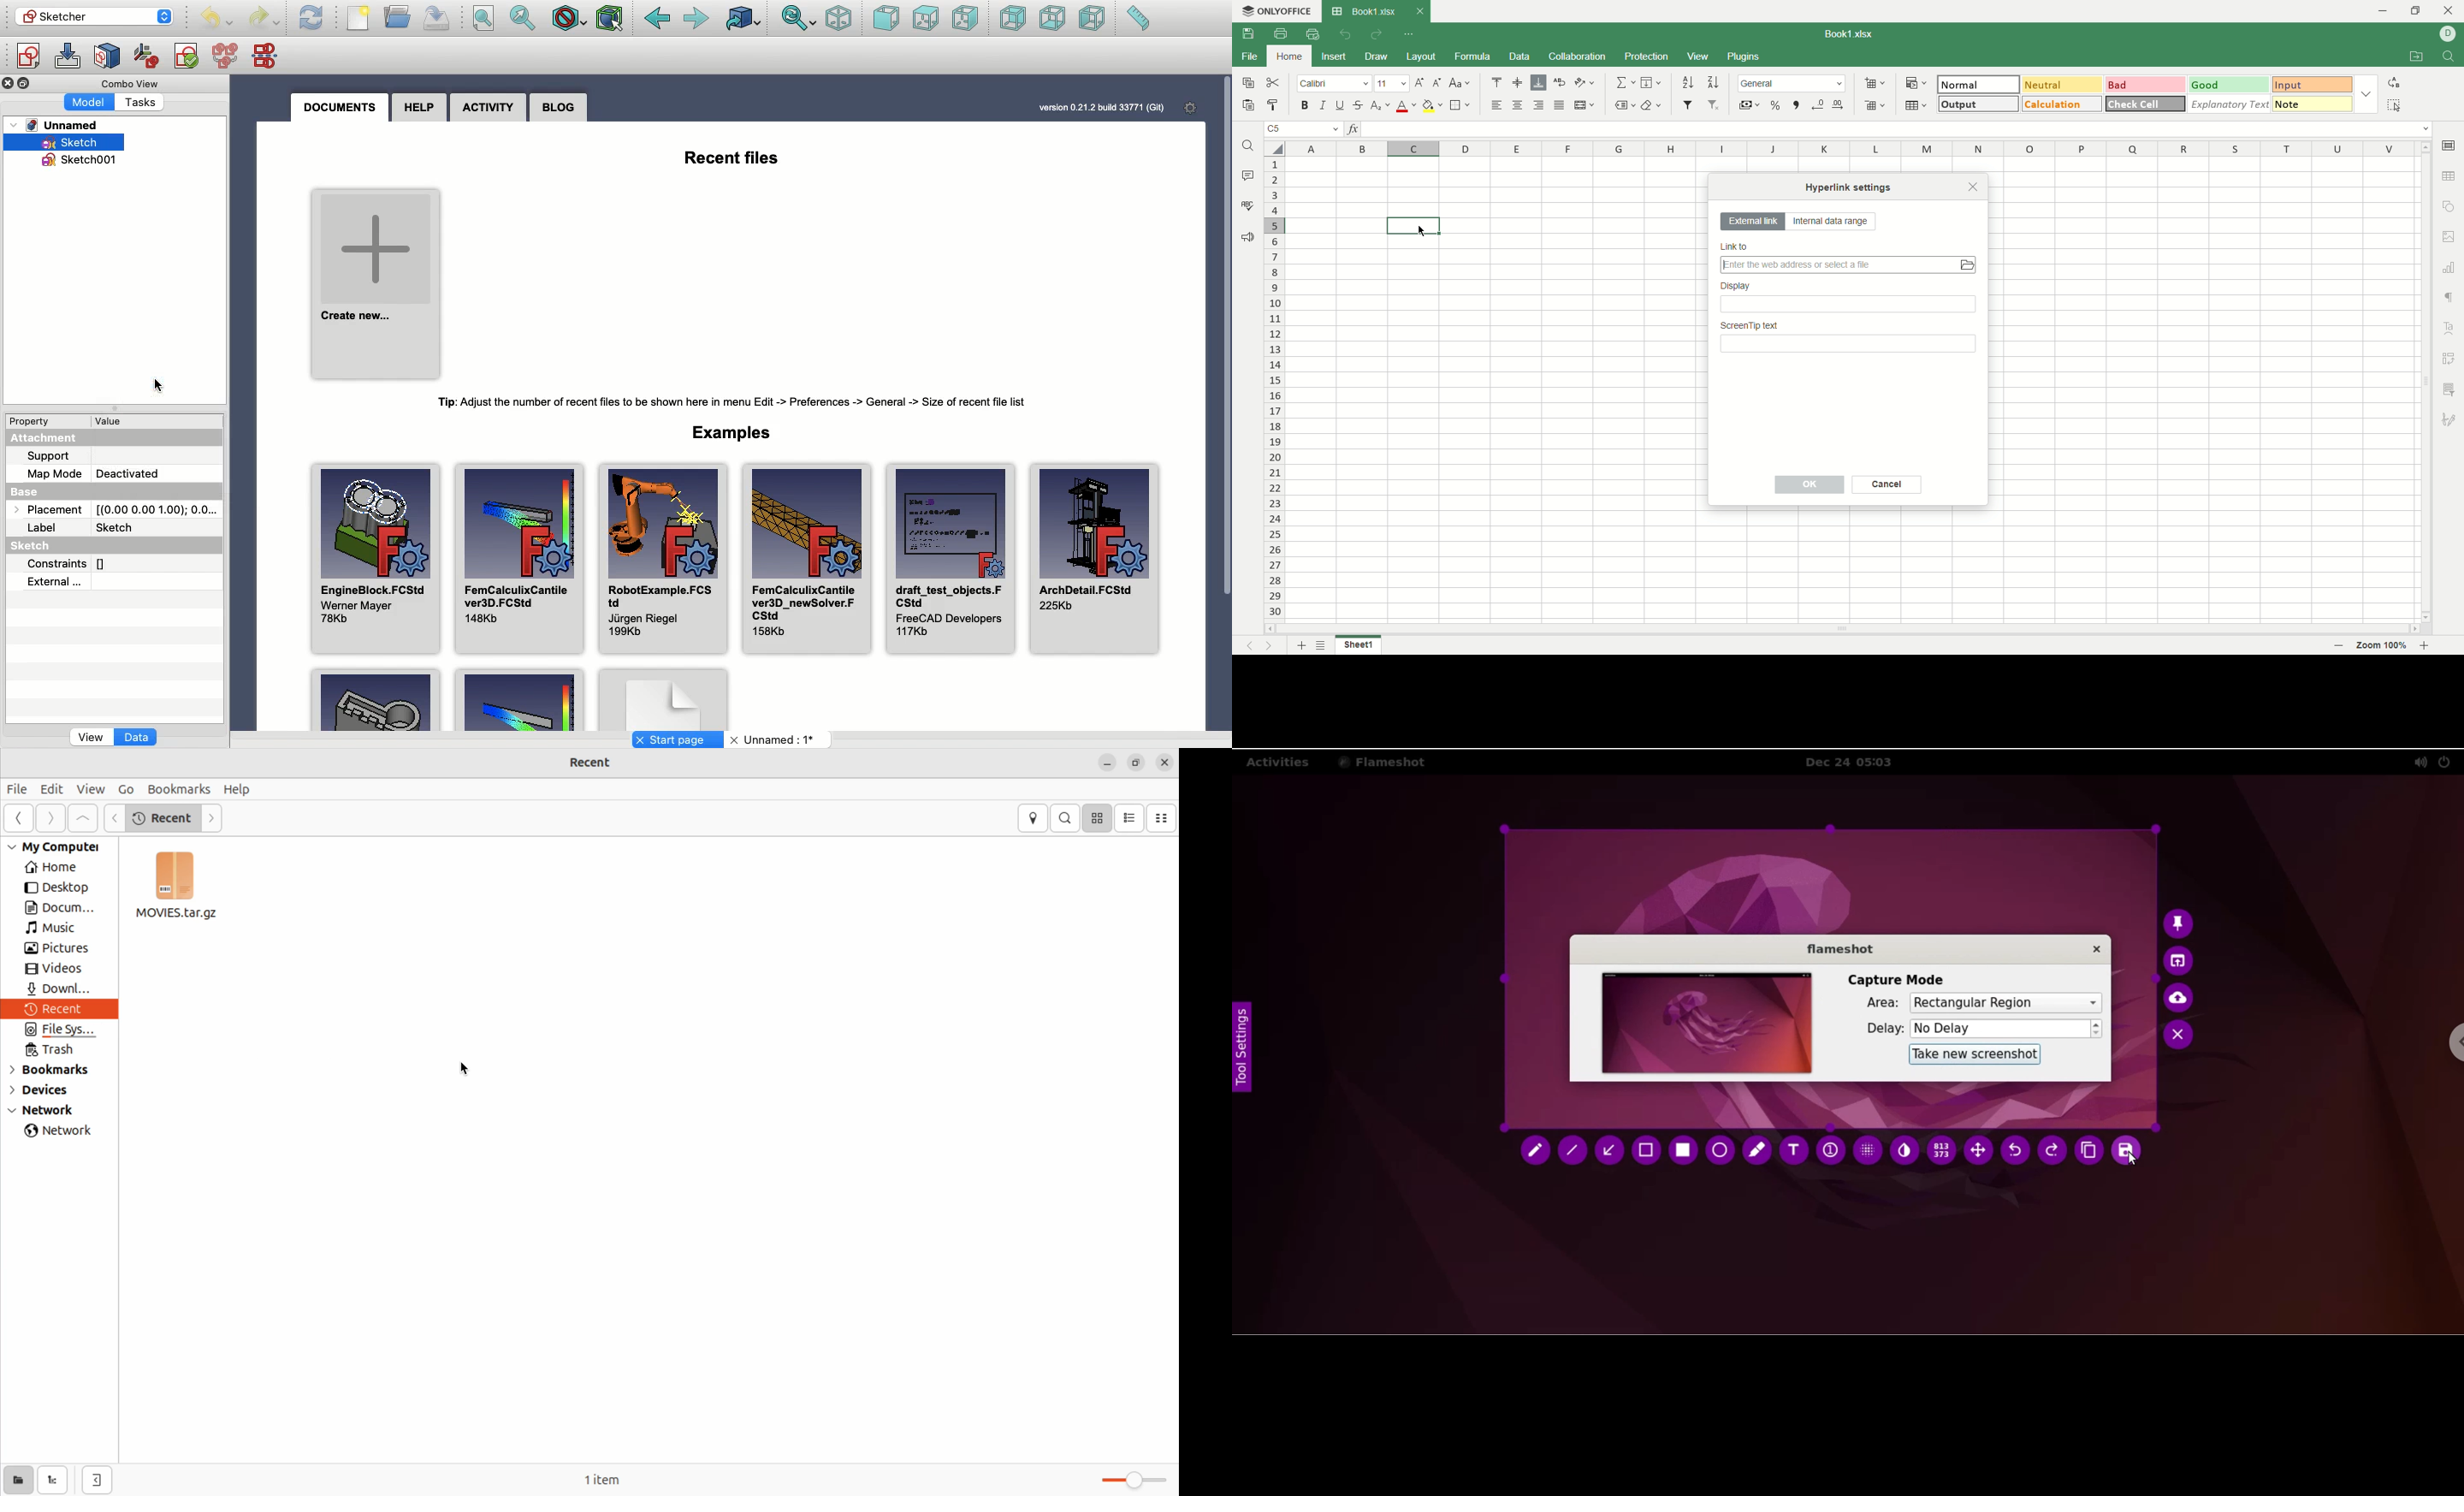 The width and height of the screenshot is (2464, 1512). Describe the element at coordinates (2449, 421) in the screenshot. I see `signature settings` at that location.